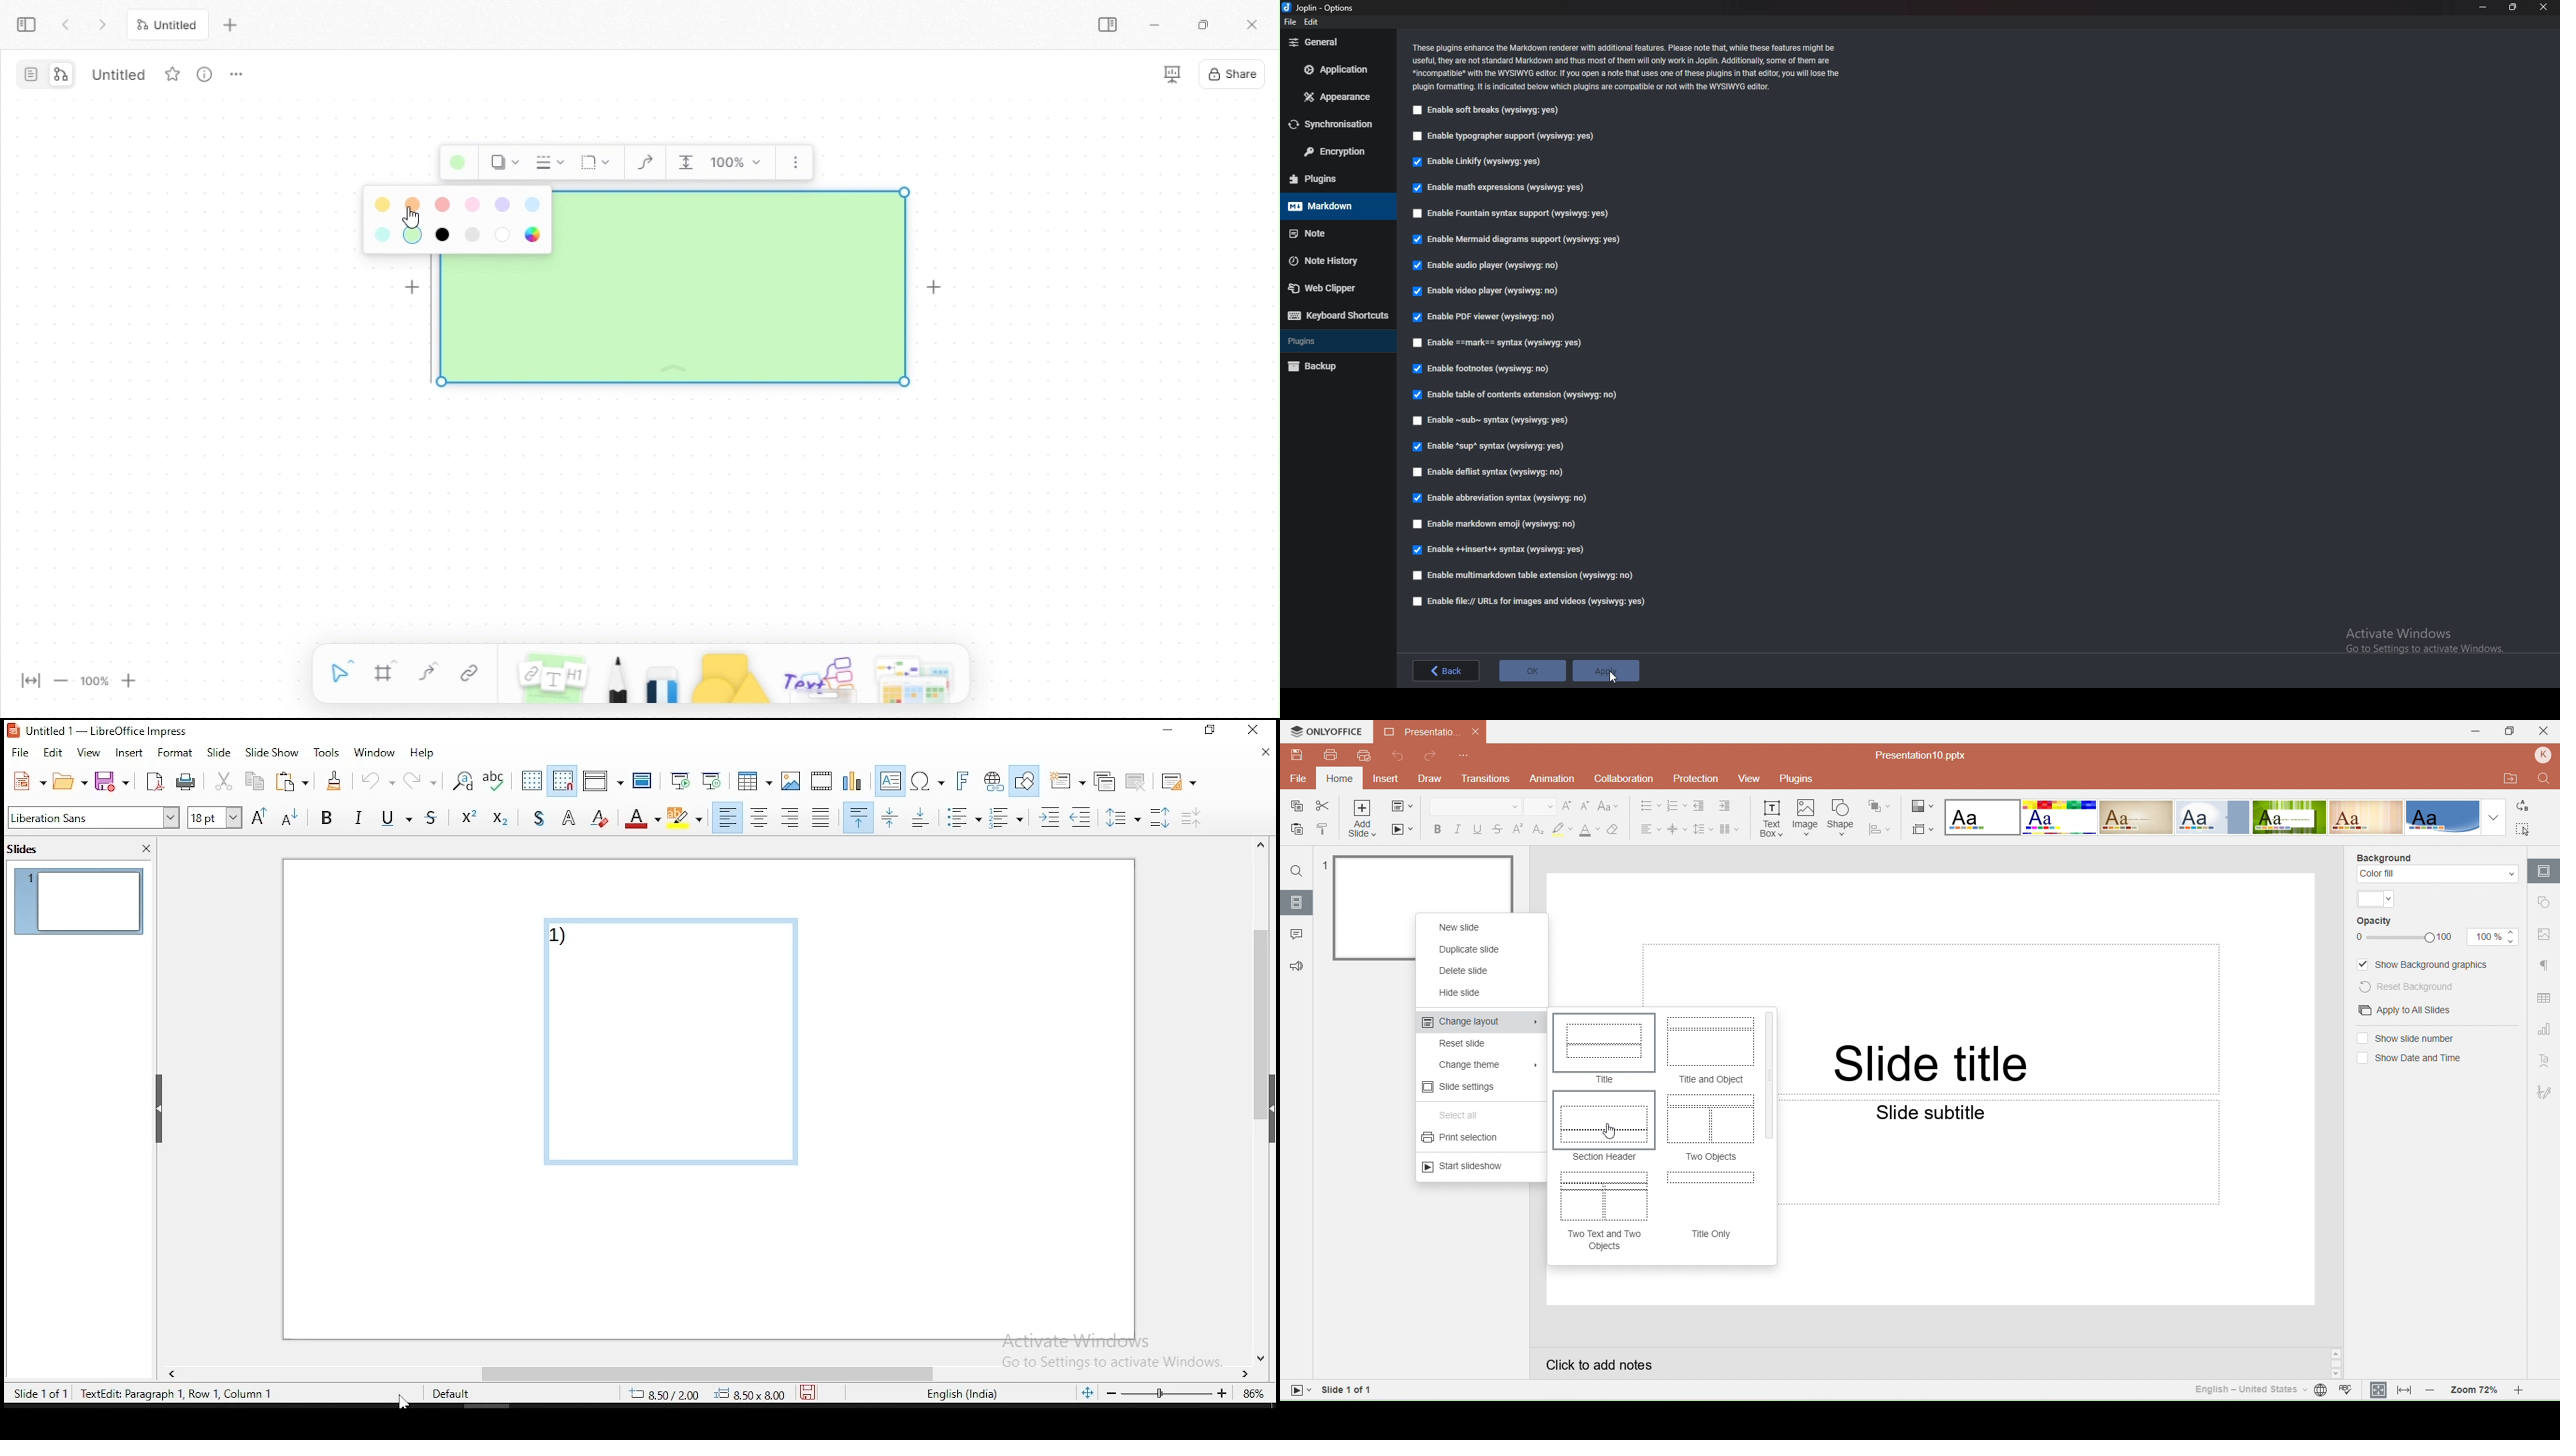  I want to click on Activate Windows
Go to Settings to activate Windows., so click(2425, 639).